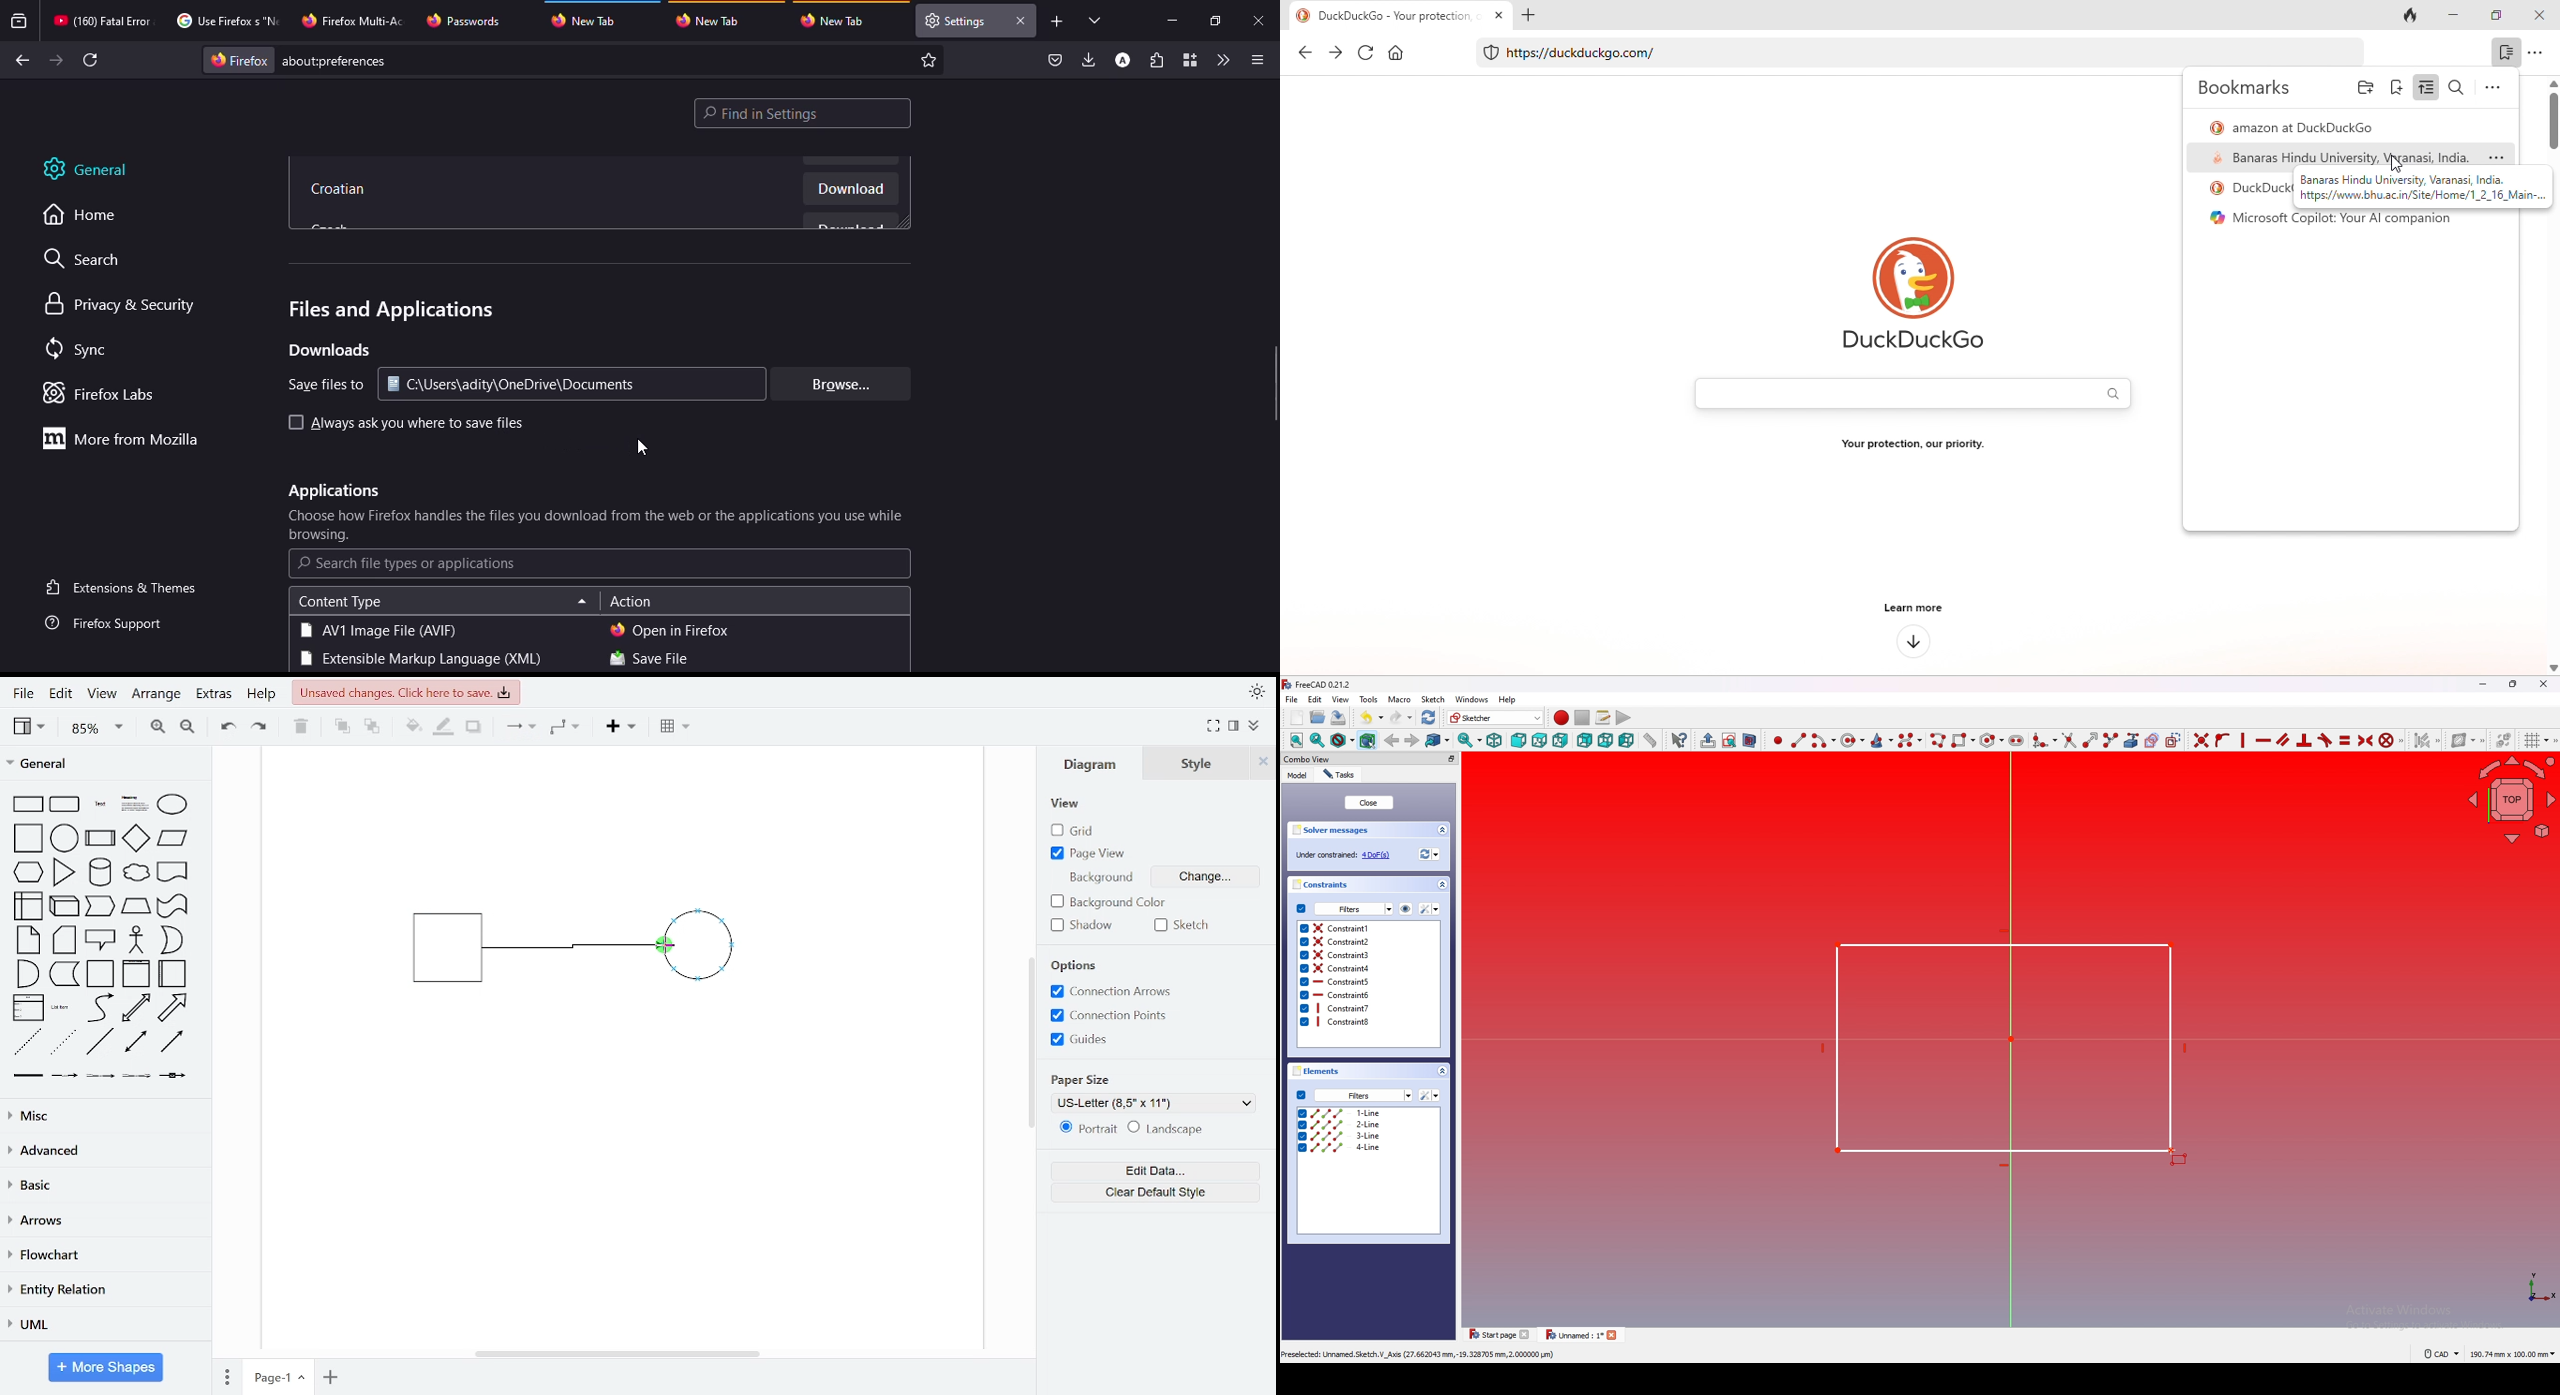  What do you see at coordinates (2243, 740) in the screenshot?
I see `constraint horizontally` at bounding box center [2243, 740].